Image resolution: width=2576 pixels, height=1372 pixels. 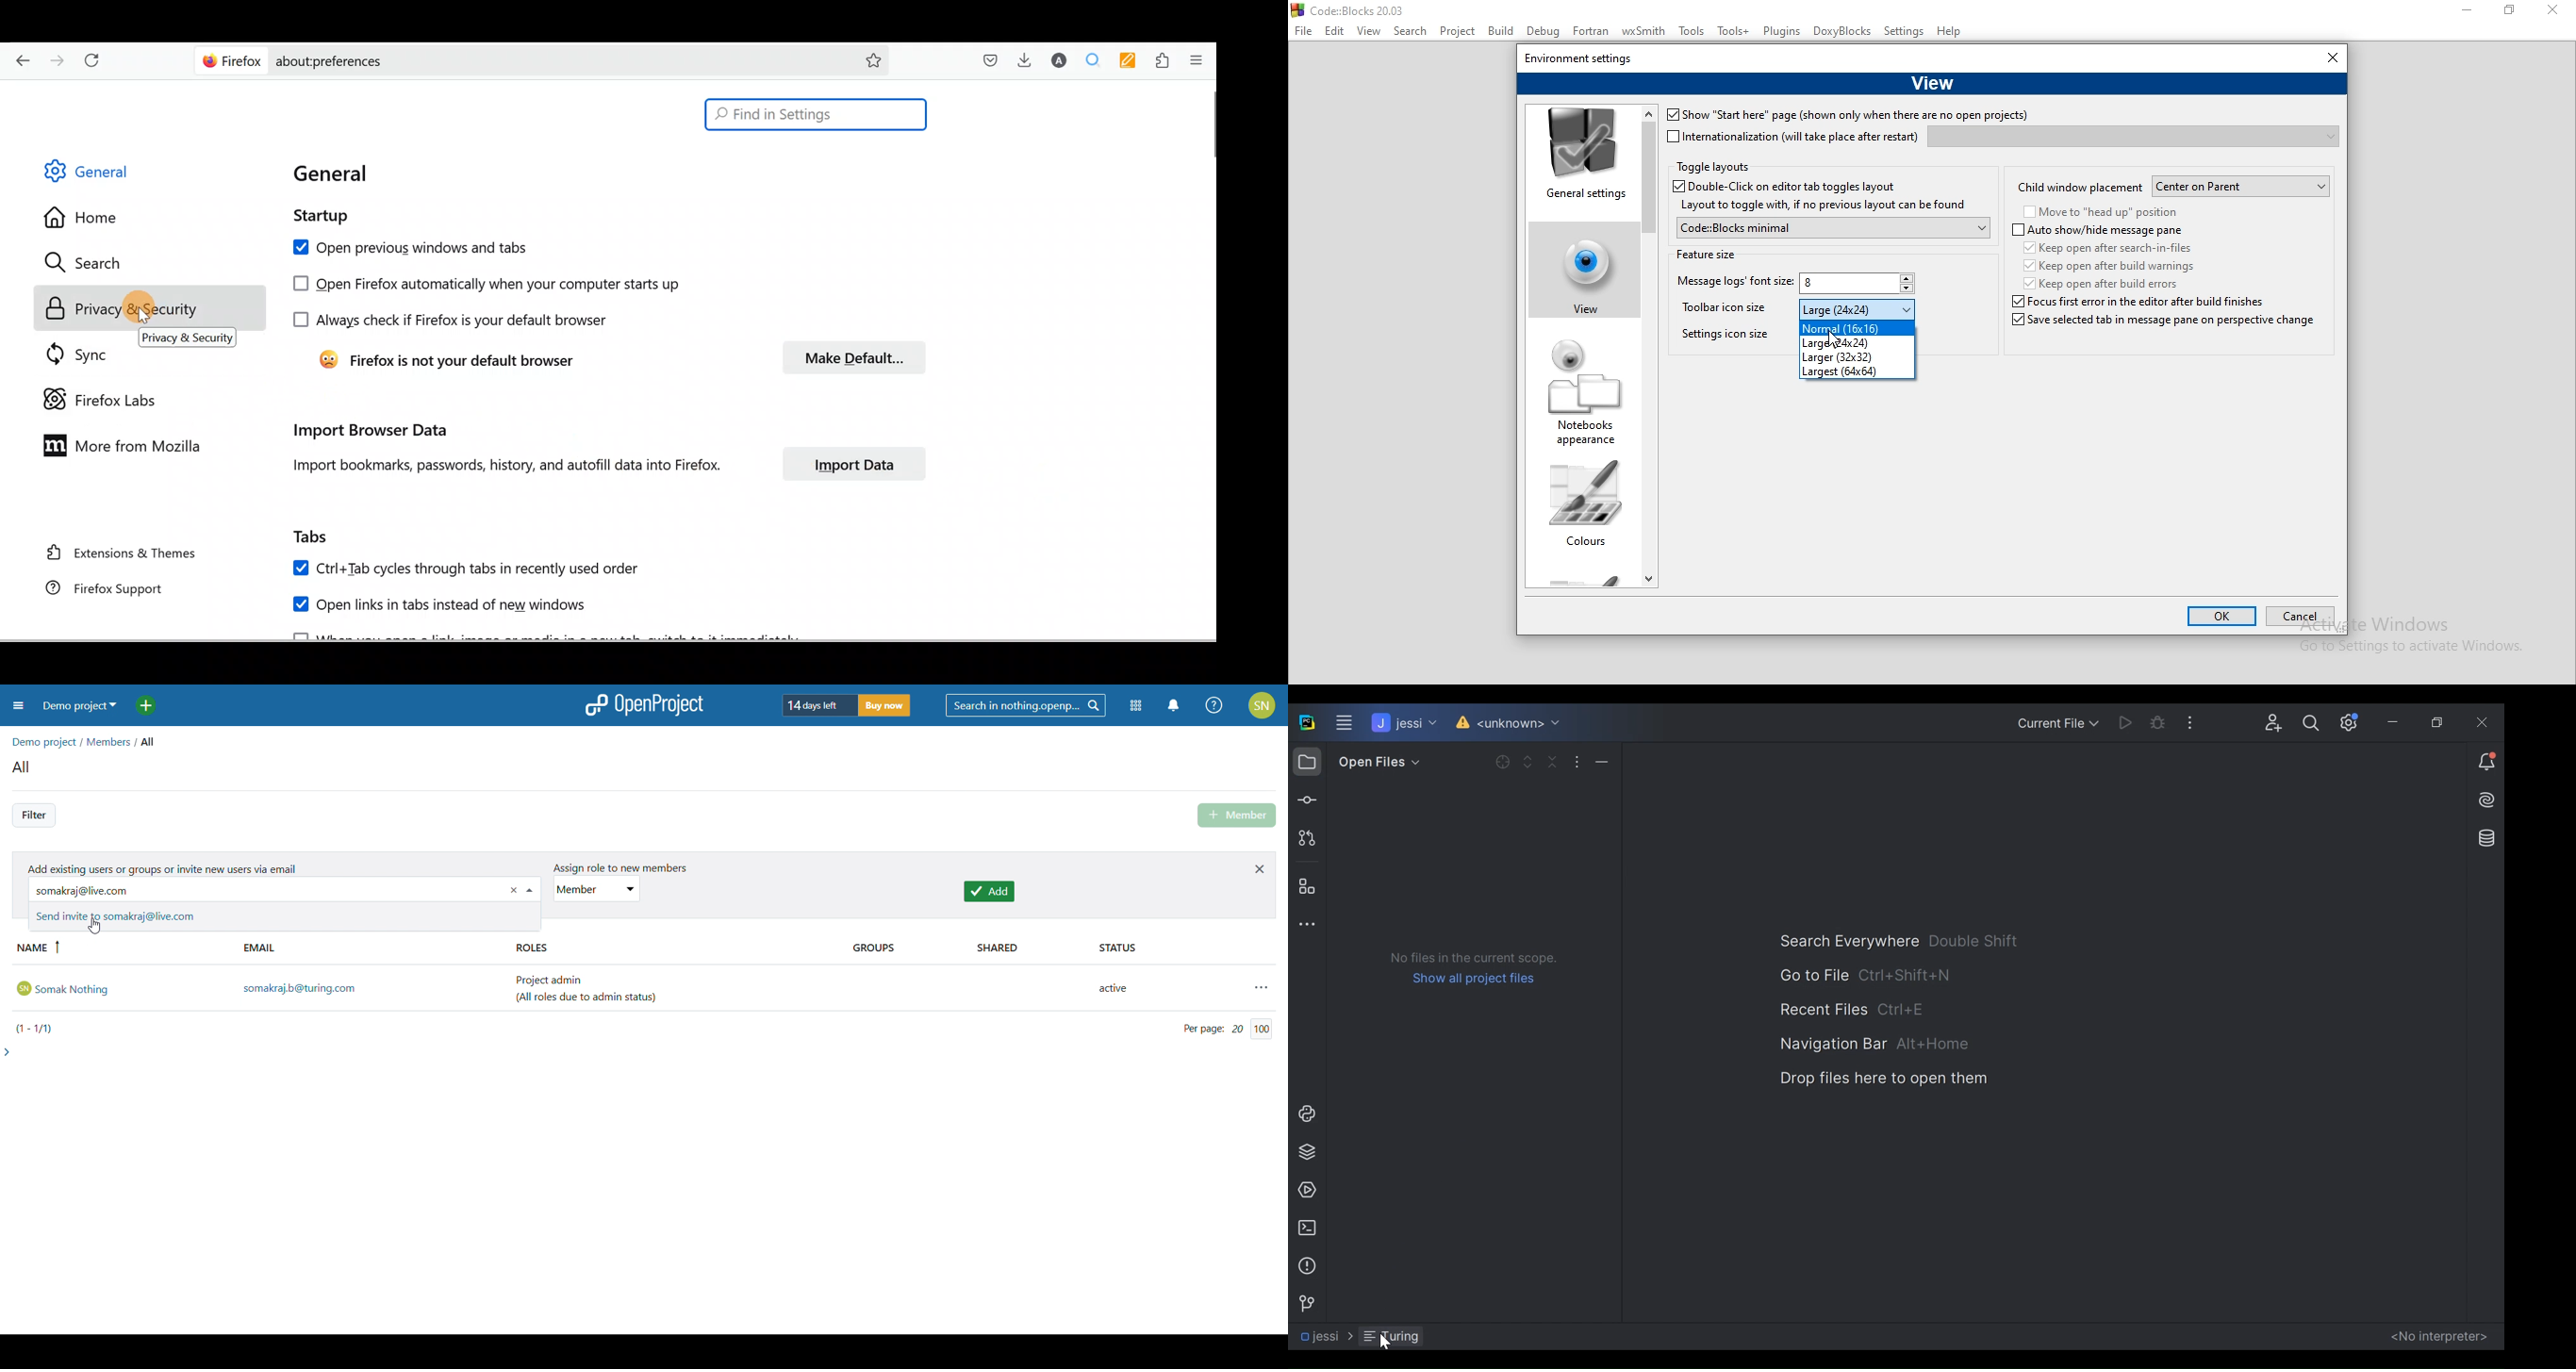 I want to click on find in settings, so click(x=814, y=114).